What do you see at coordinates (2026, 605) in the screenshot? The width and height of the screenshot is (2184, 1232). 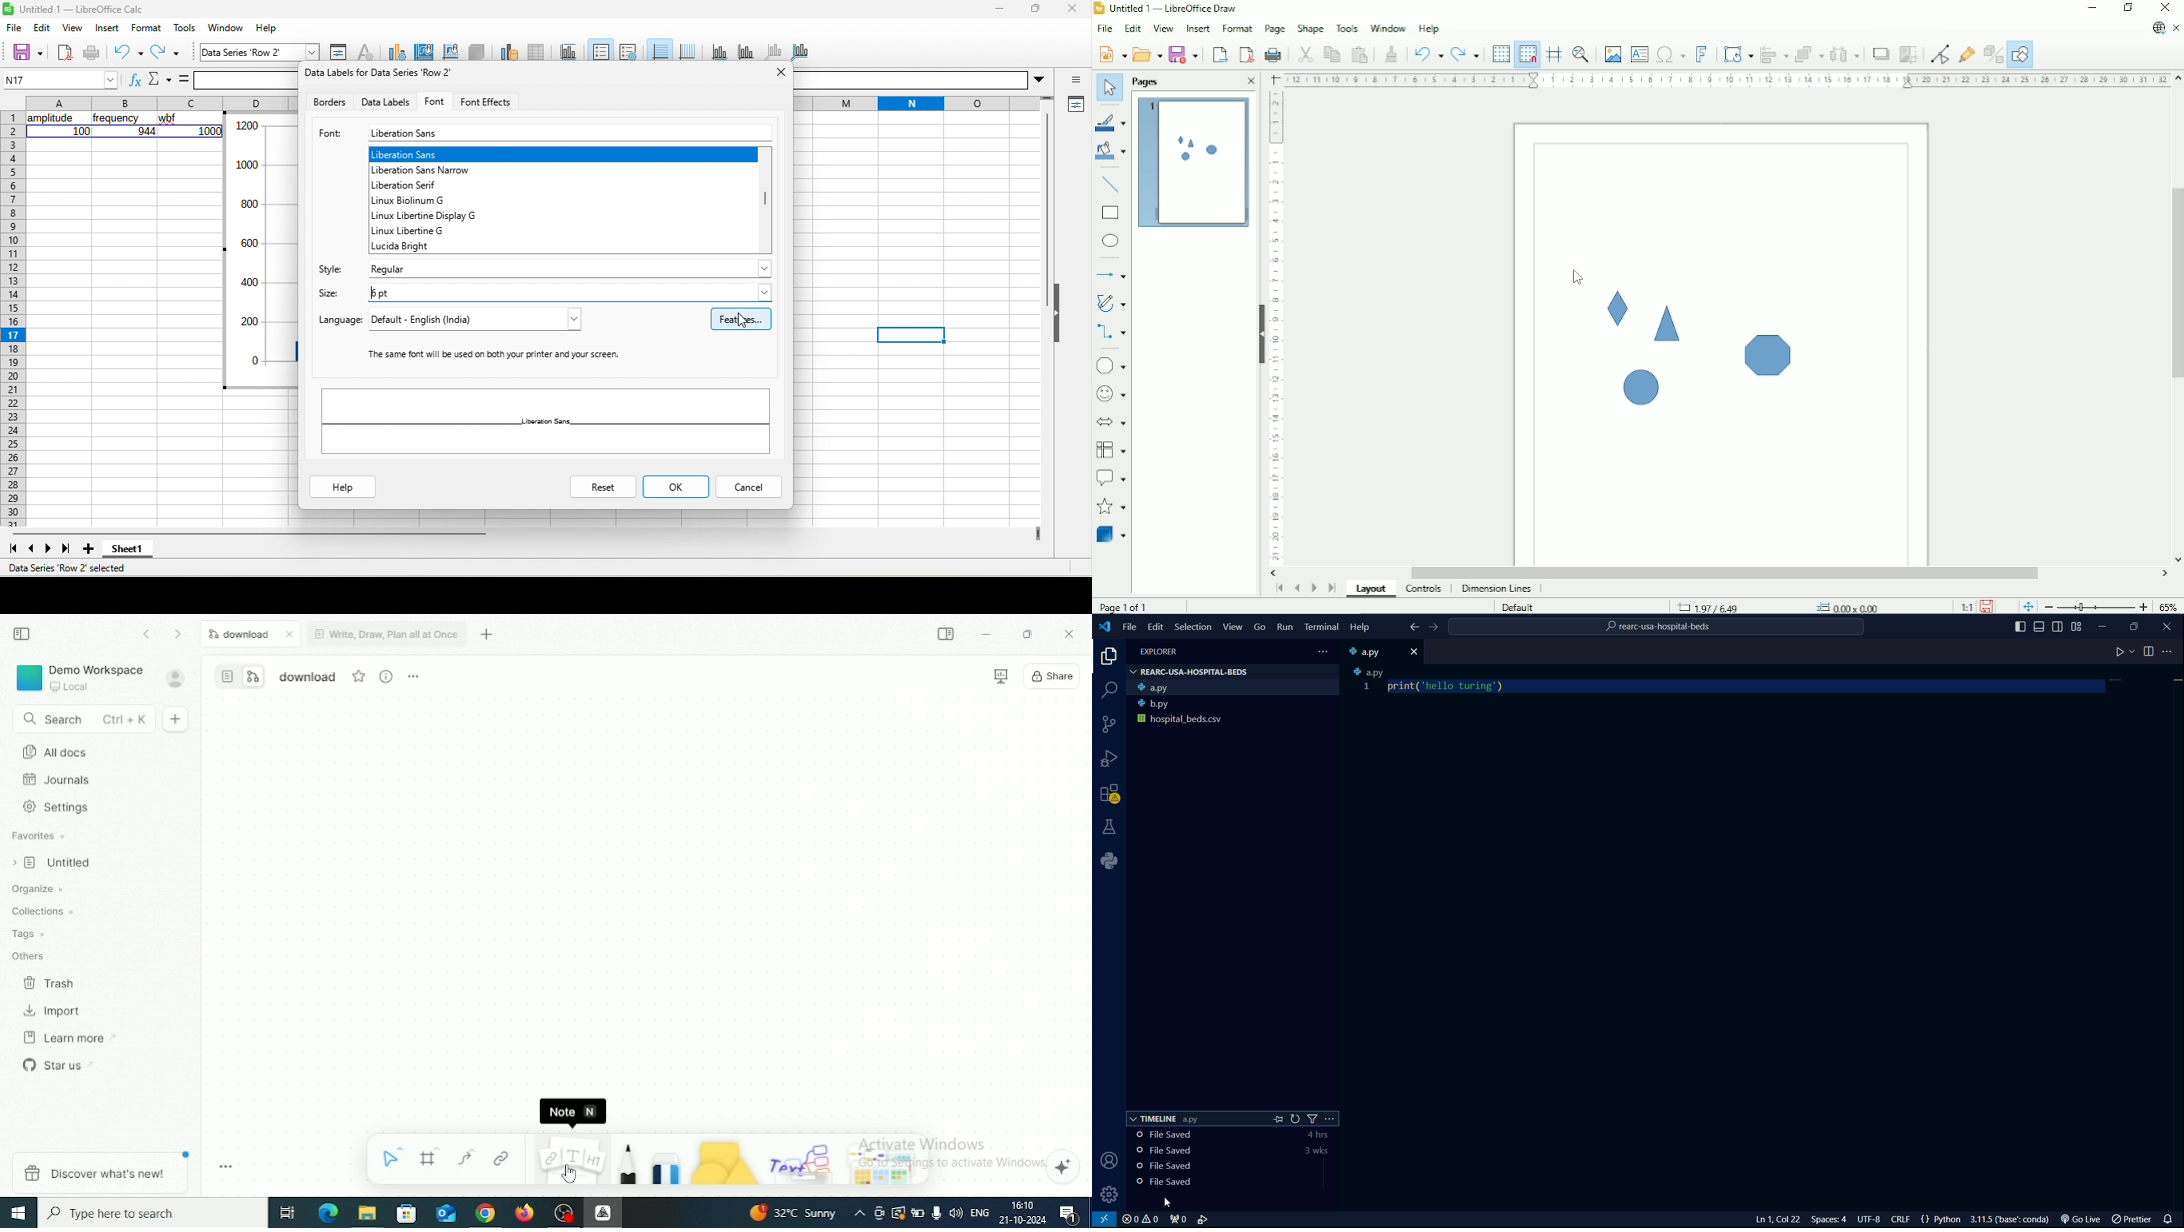 I see `Fit page to the current window` at bounding box center [2026, 605].